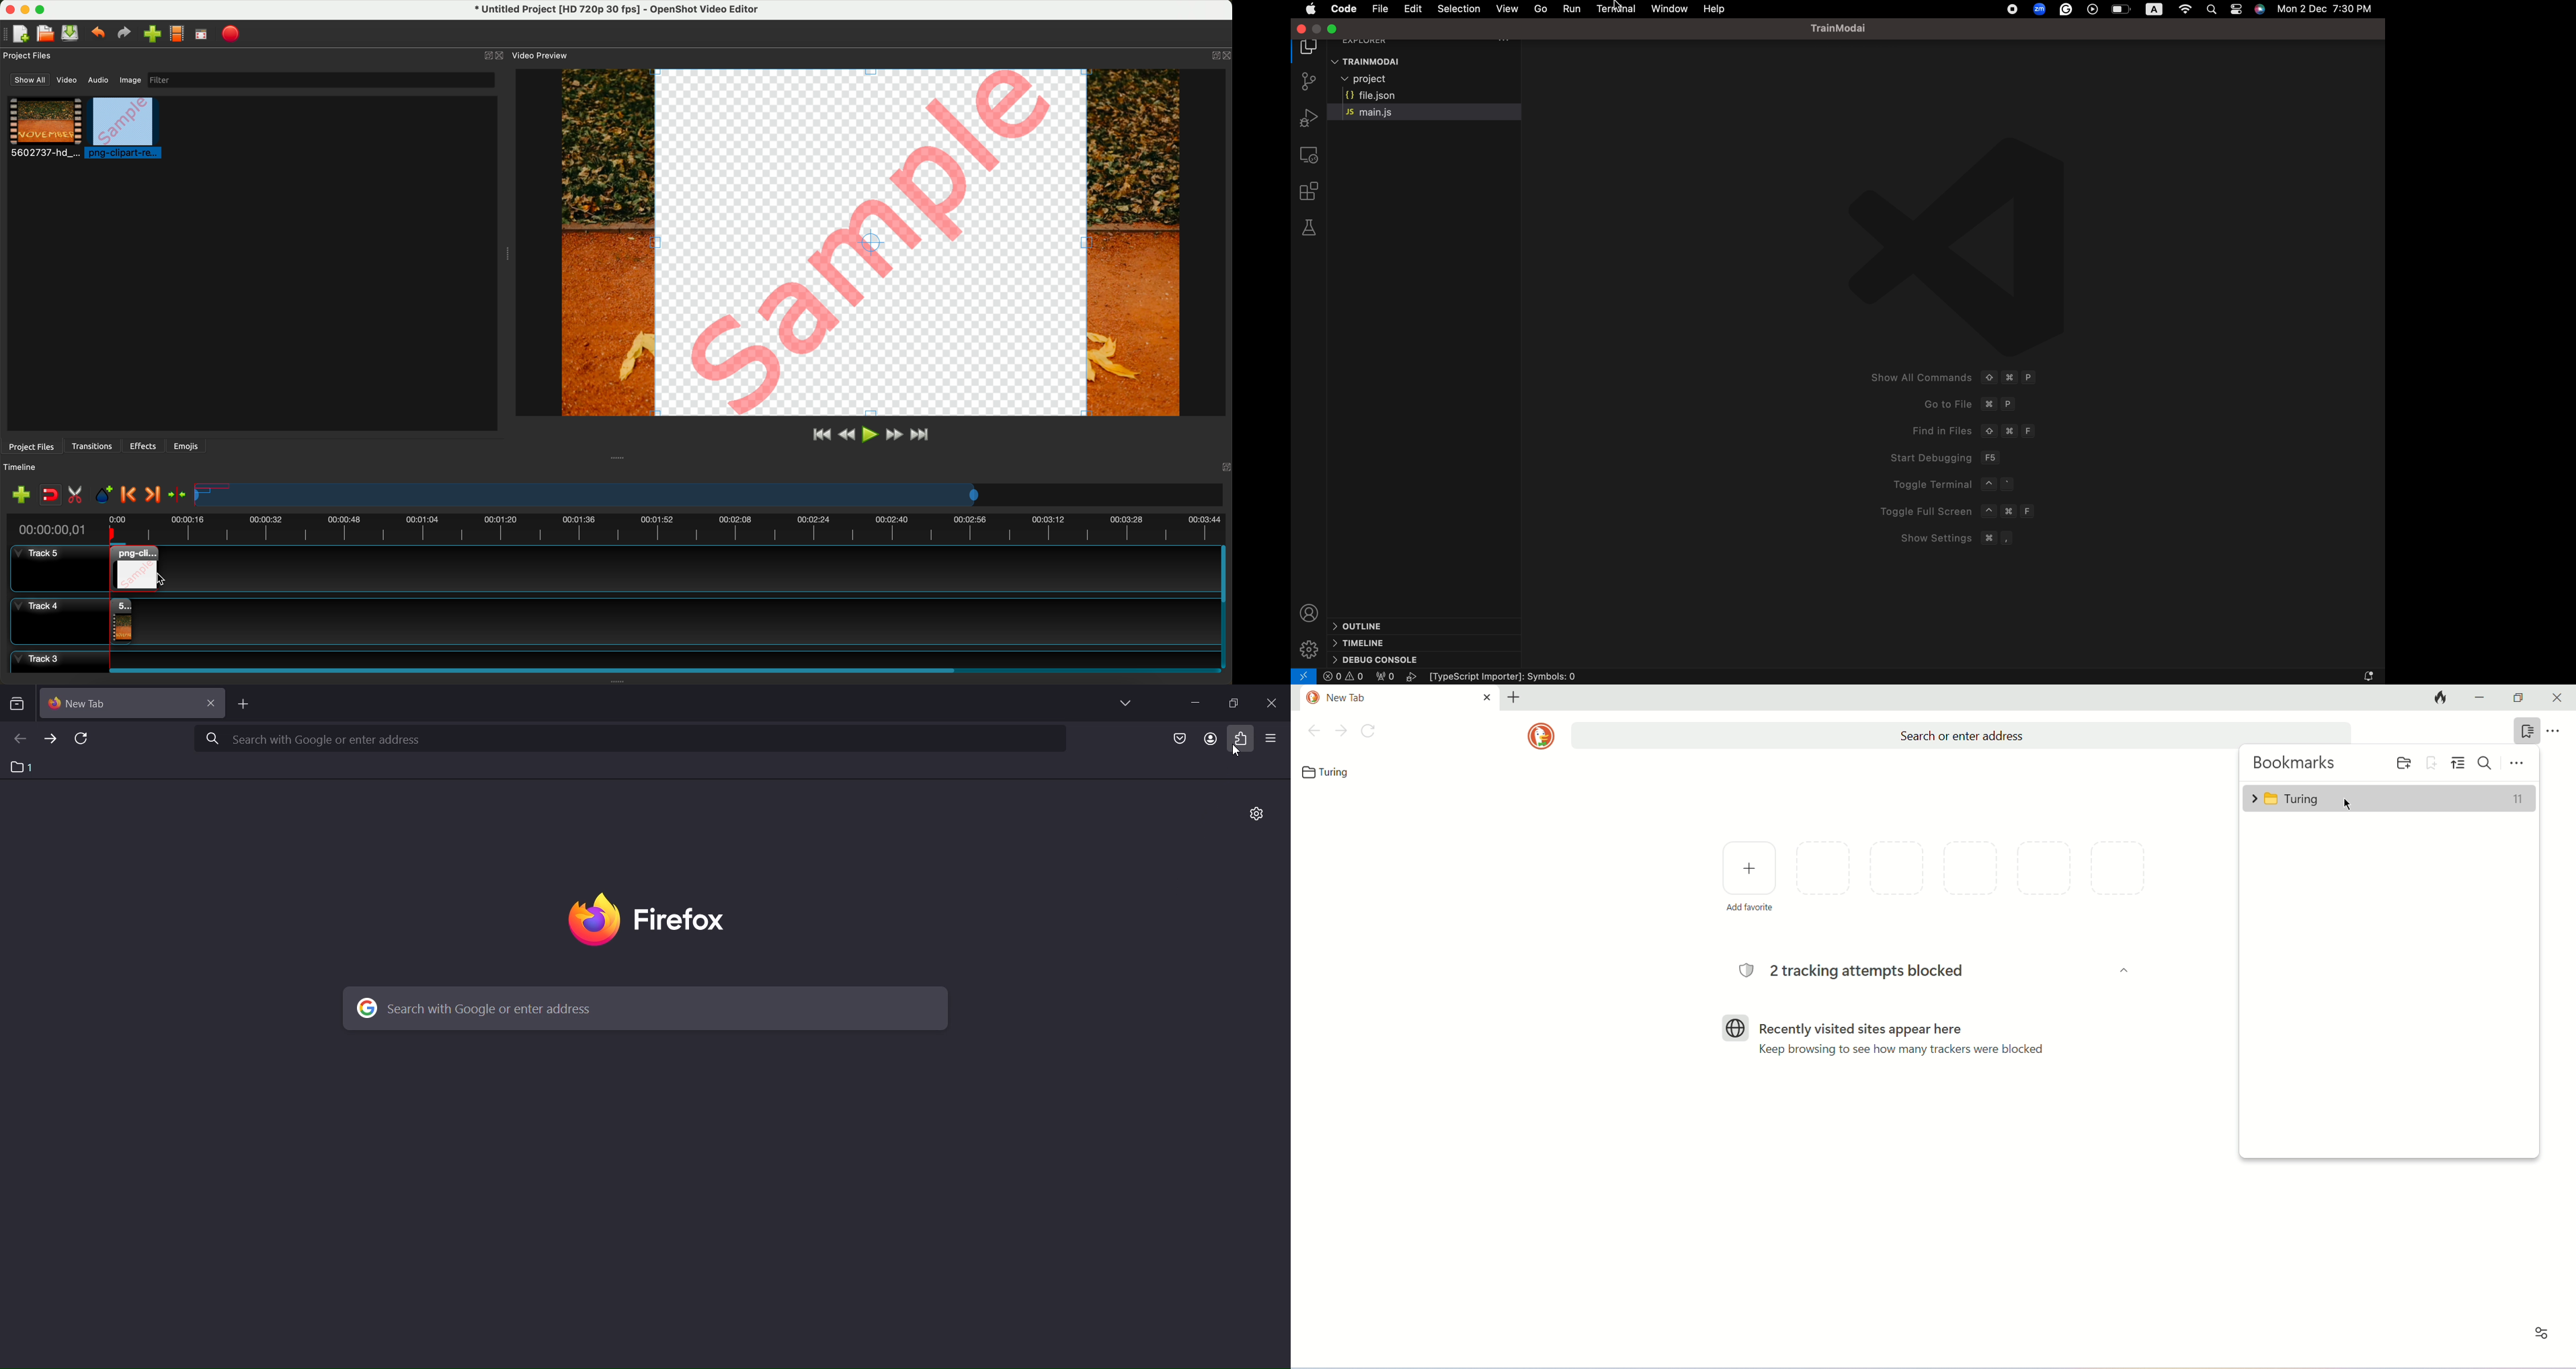  Describe the element at coordinates (876, 242) in the screenshot. I see `pREVIEW` at that location.